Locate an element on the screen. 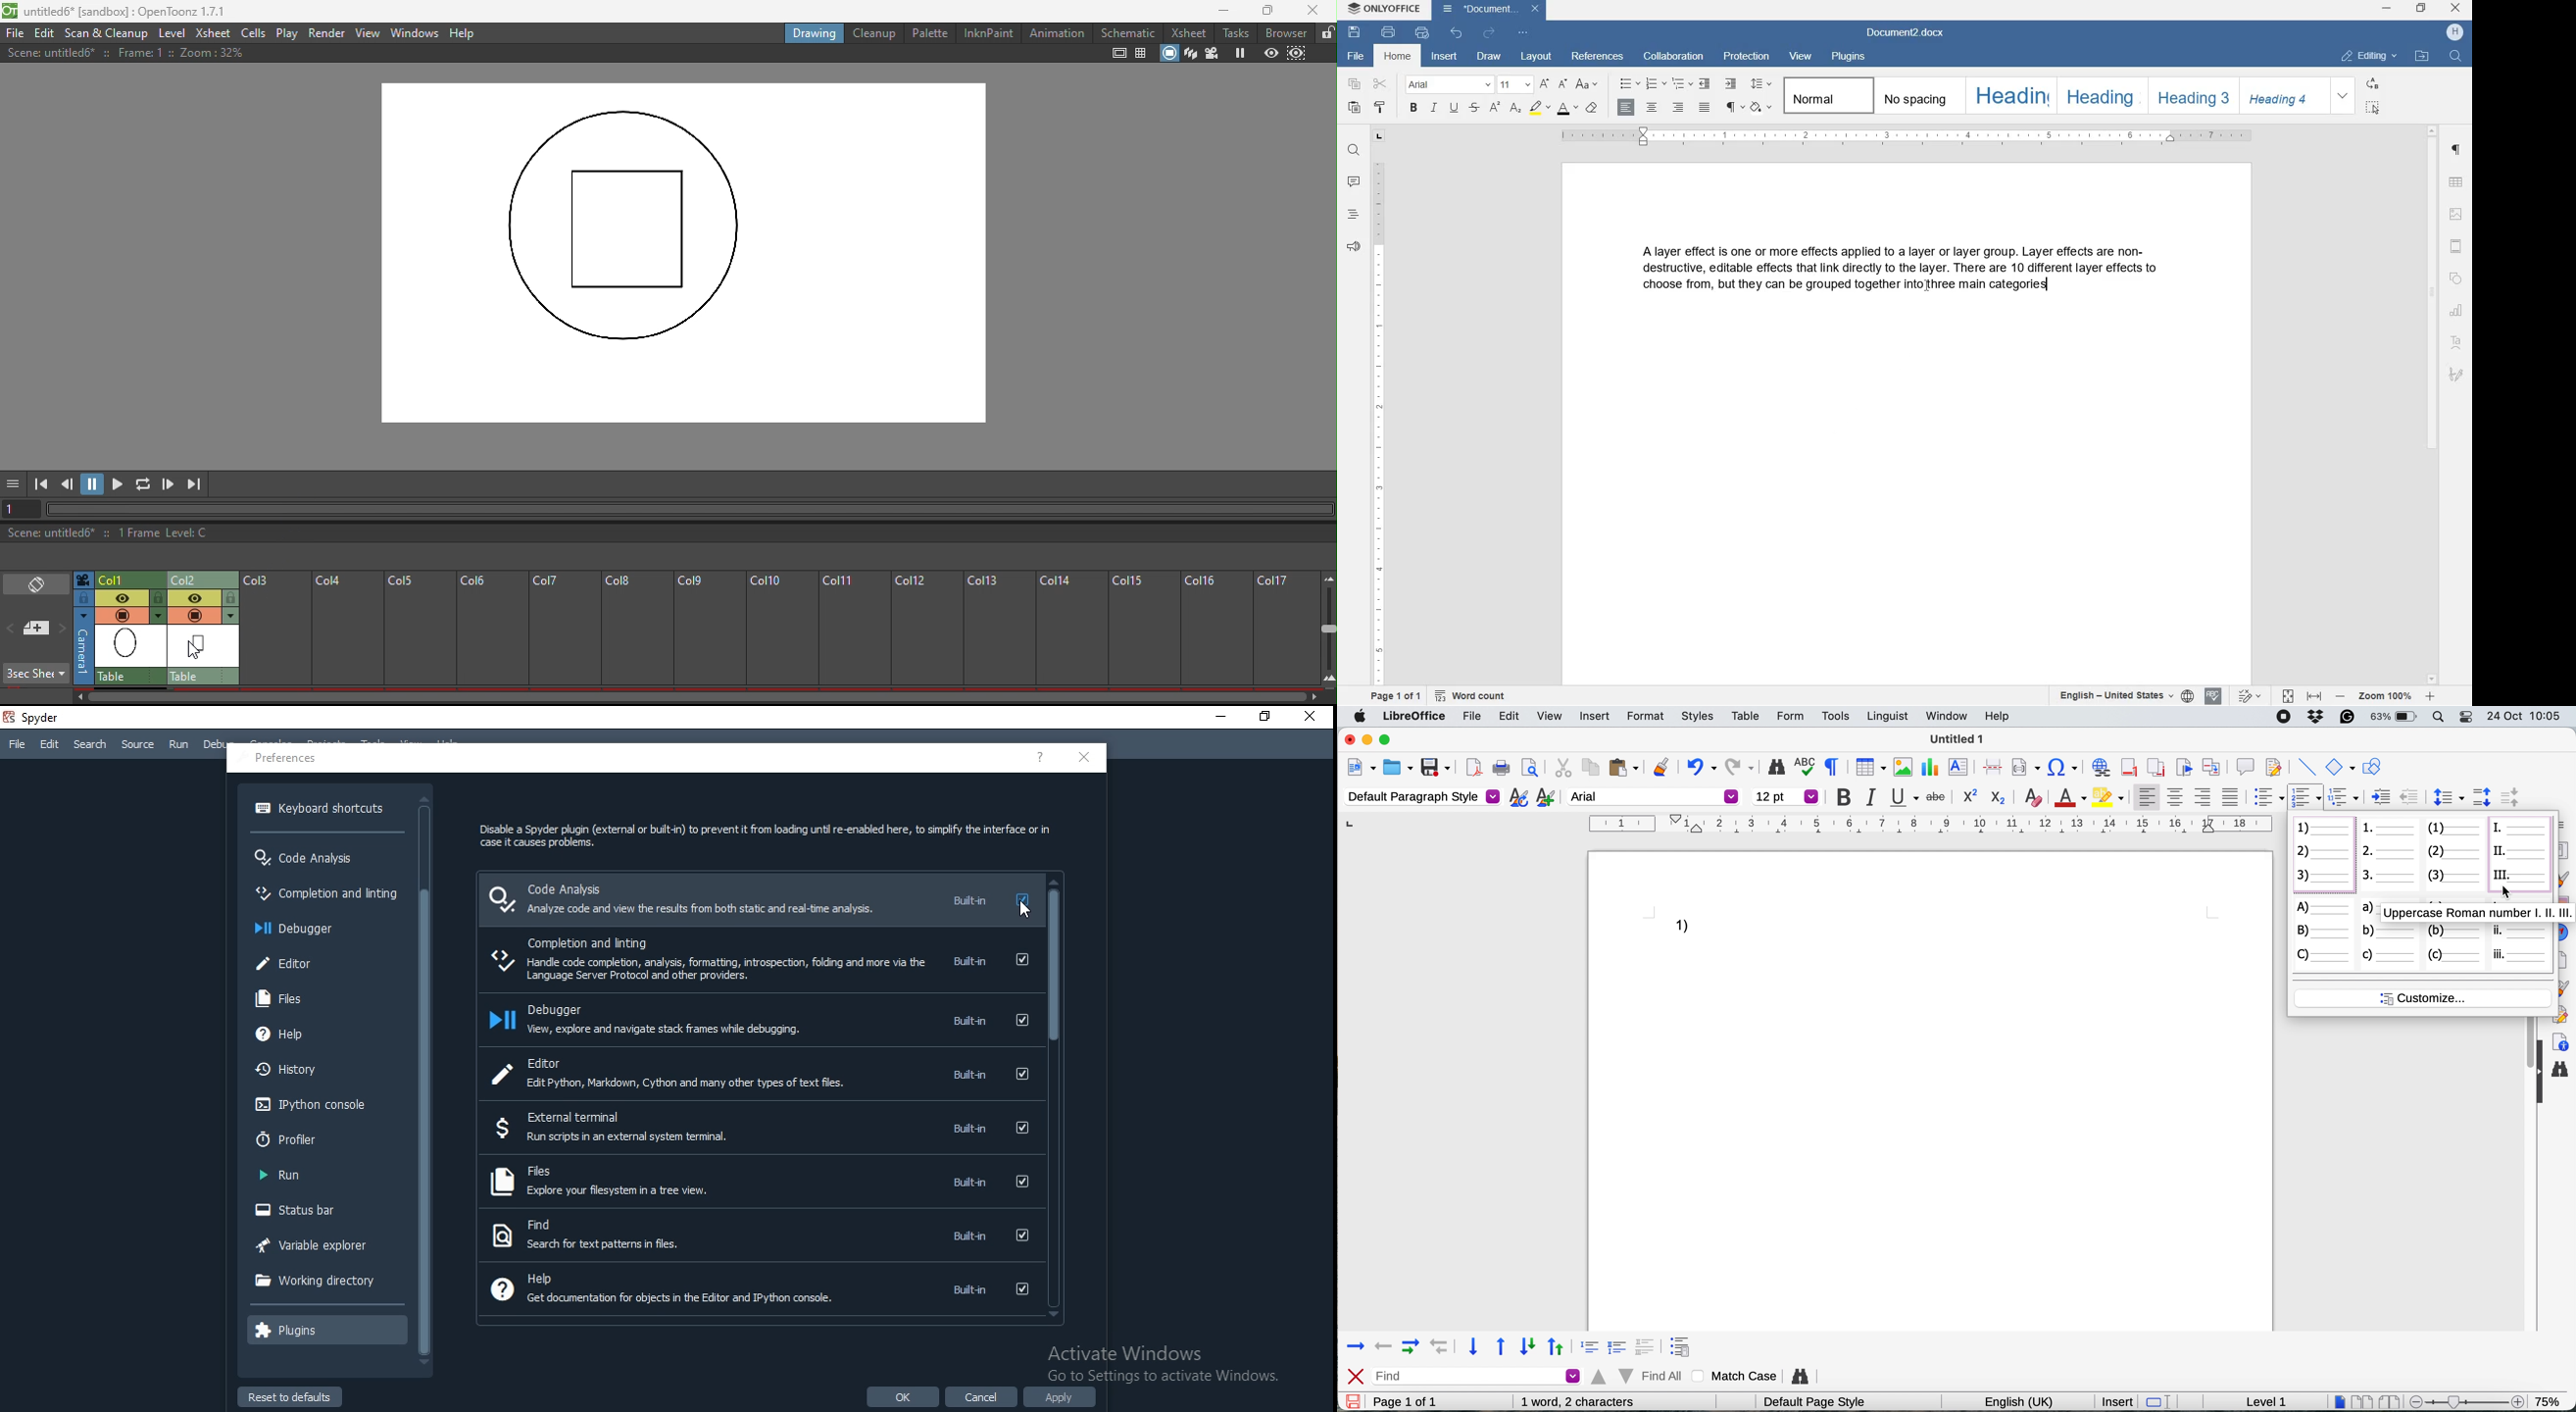 The width and height of the screenshot is (2576, 1428). keyboard shortcuts is located at coordinates (322, 813).